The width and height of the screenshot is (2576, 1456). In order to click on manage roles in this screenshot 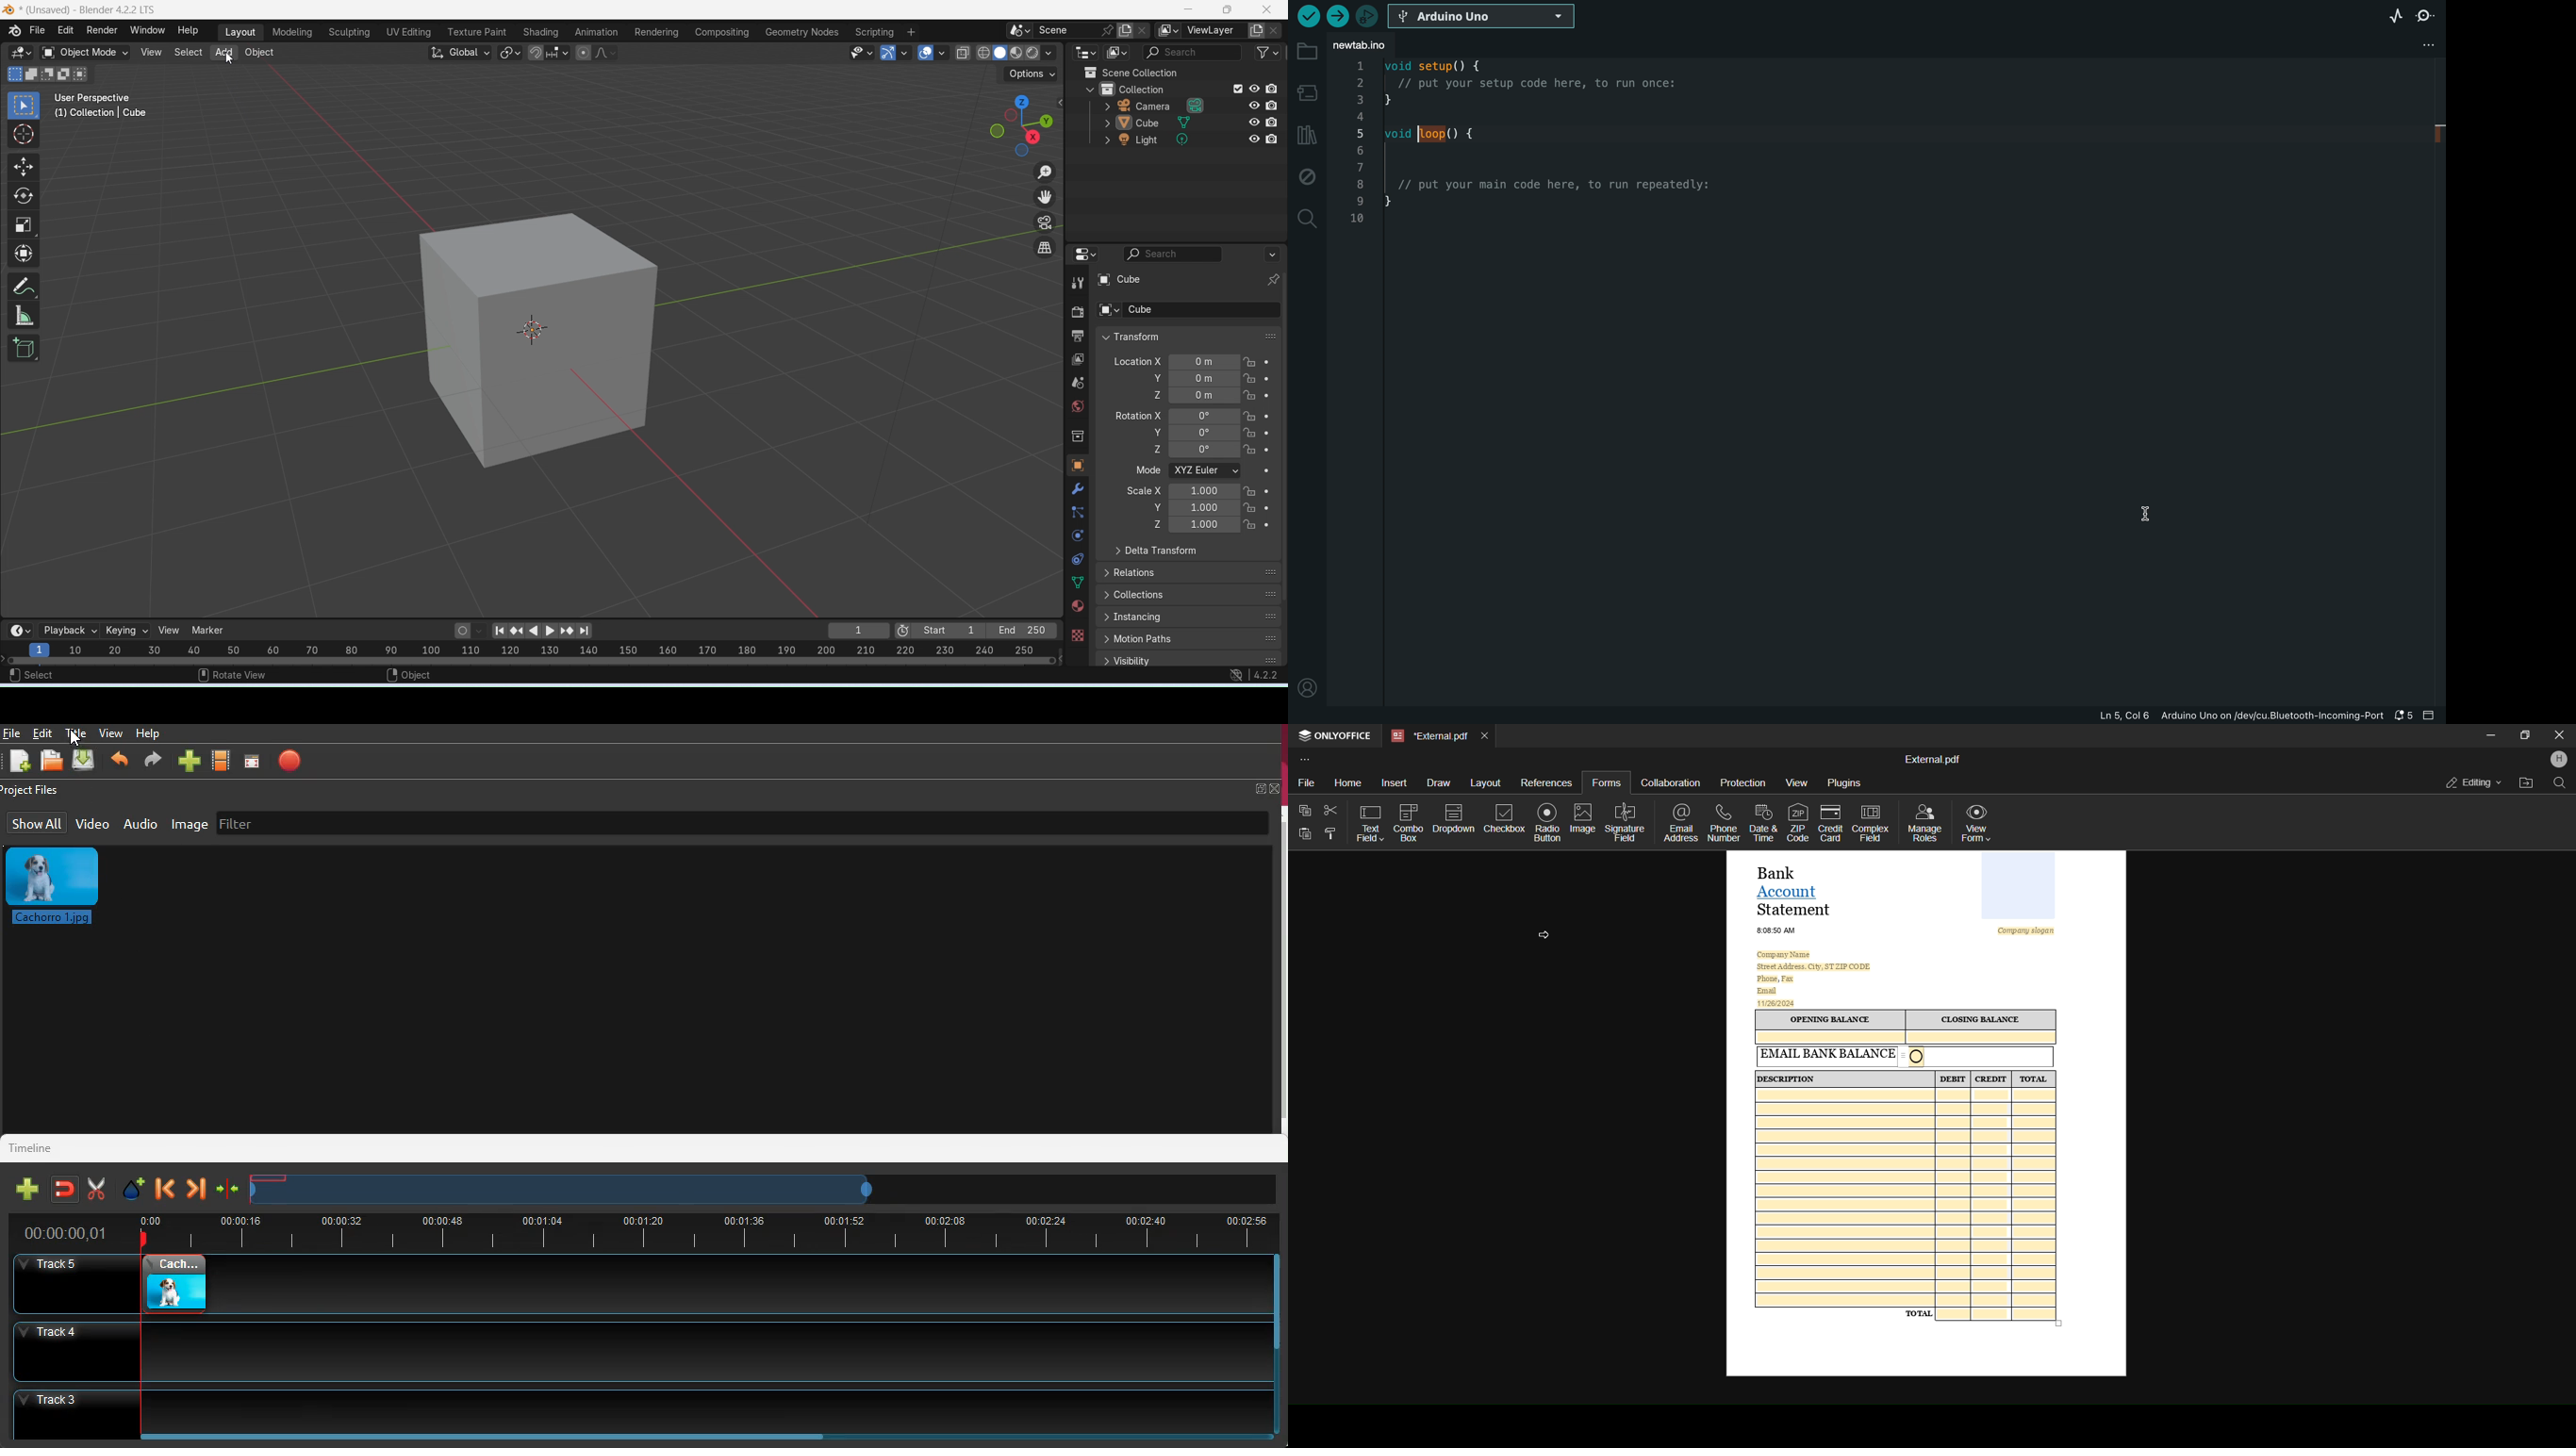, I will do `click(1923, 823)`.